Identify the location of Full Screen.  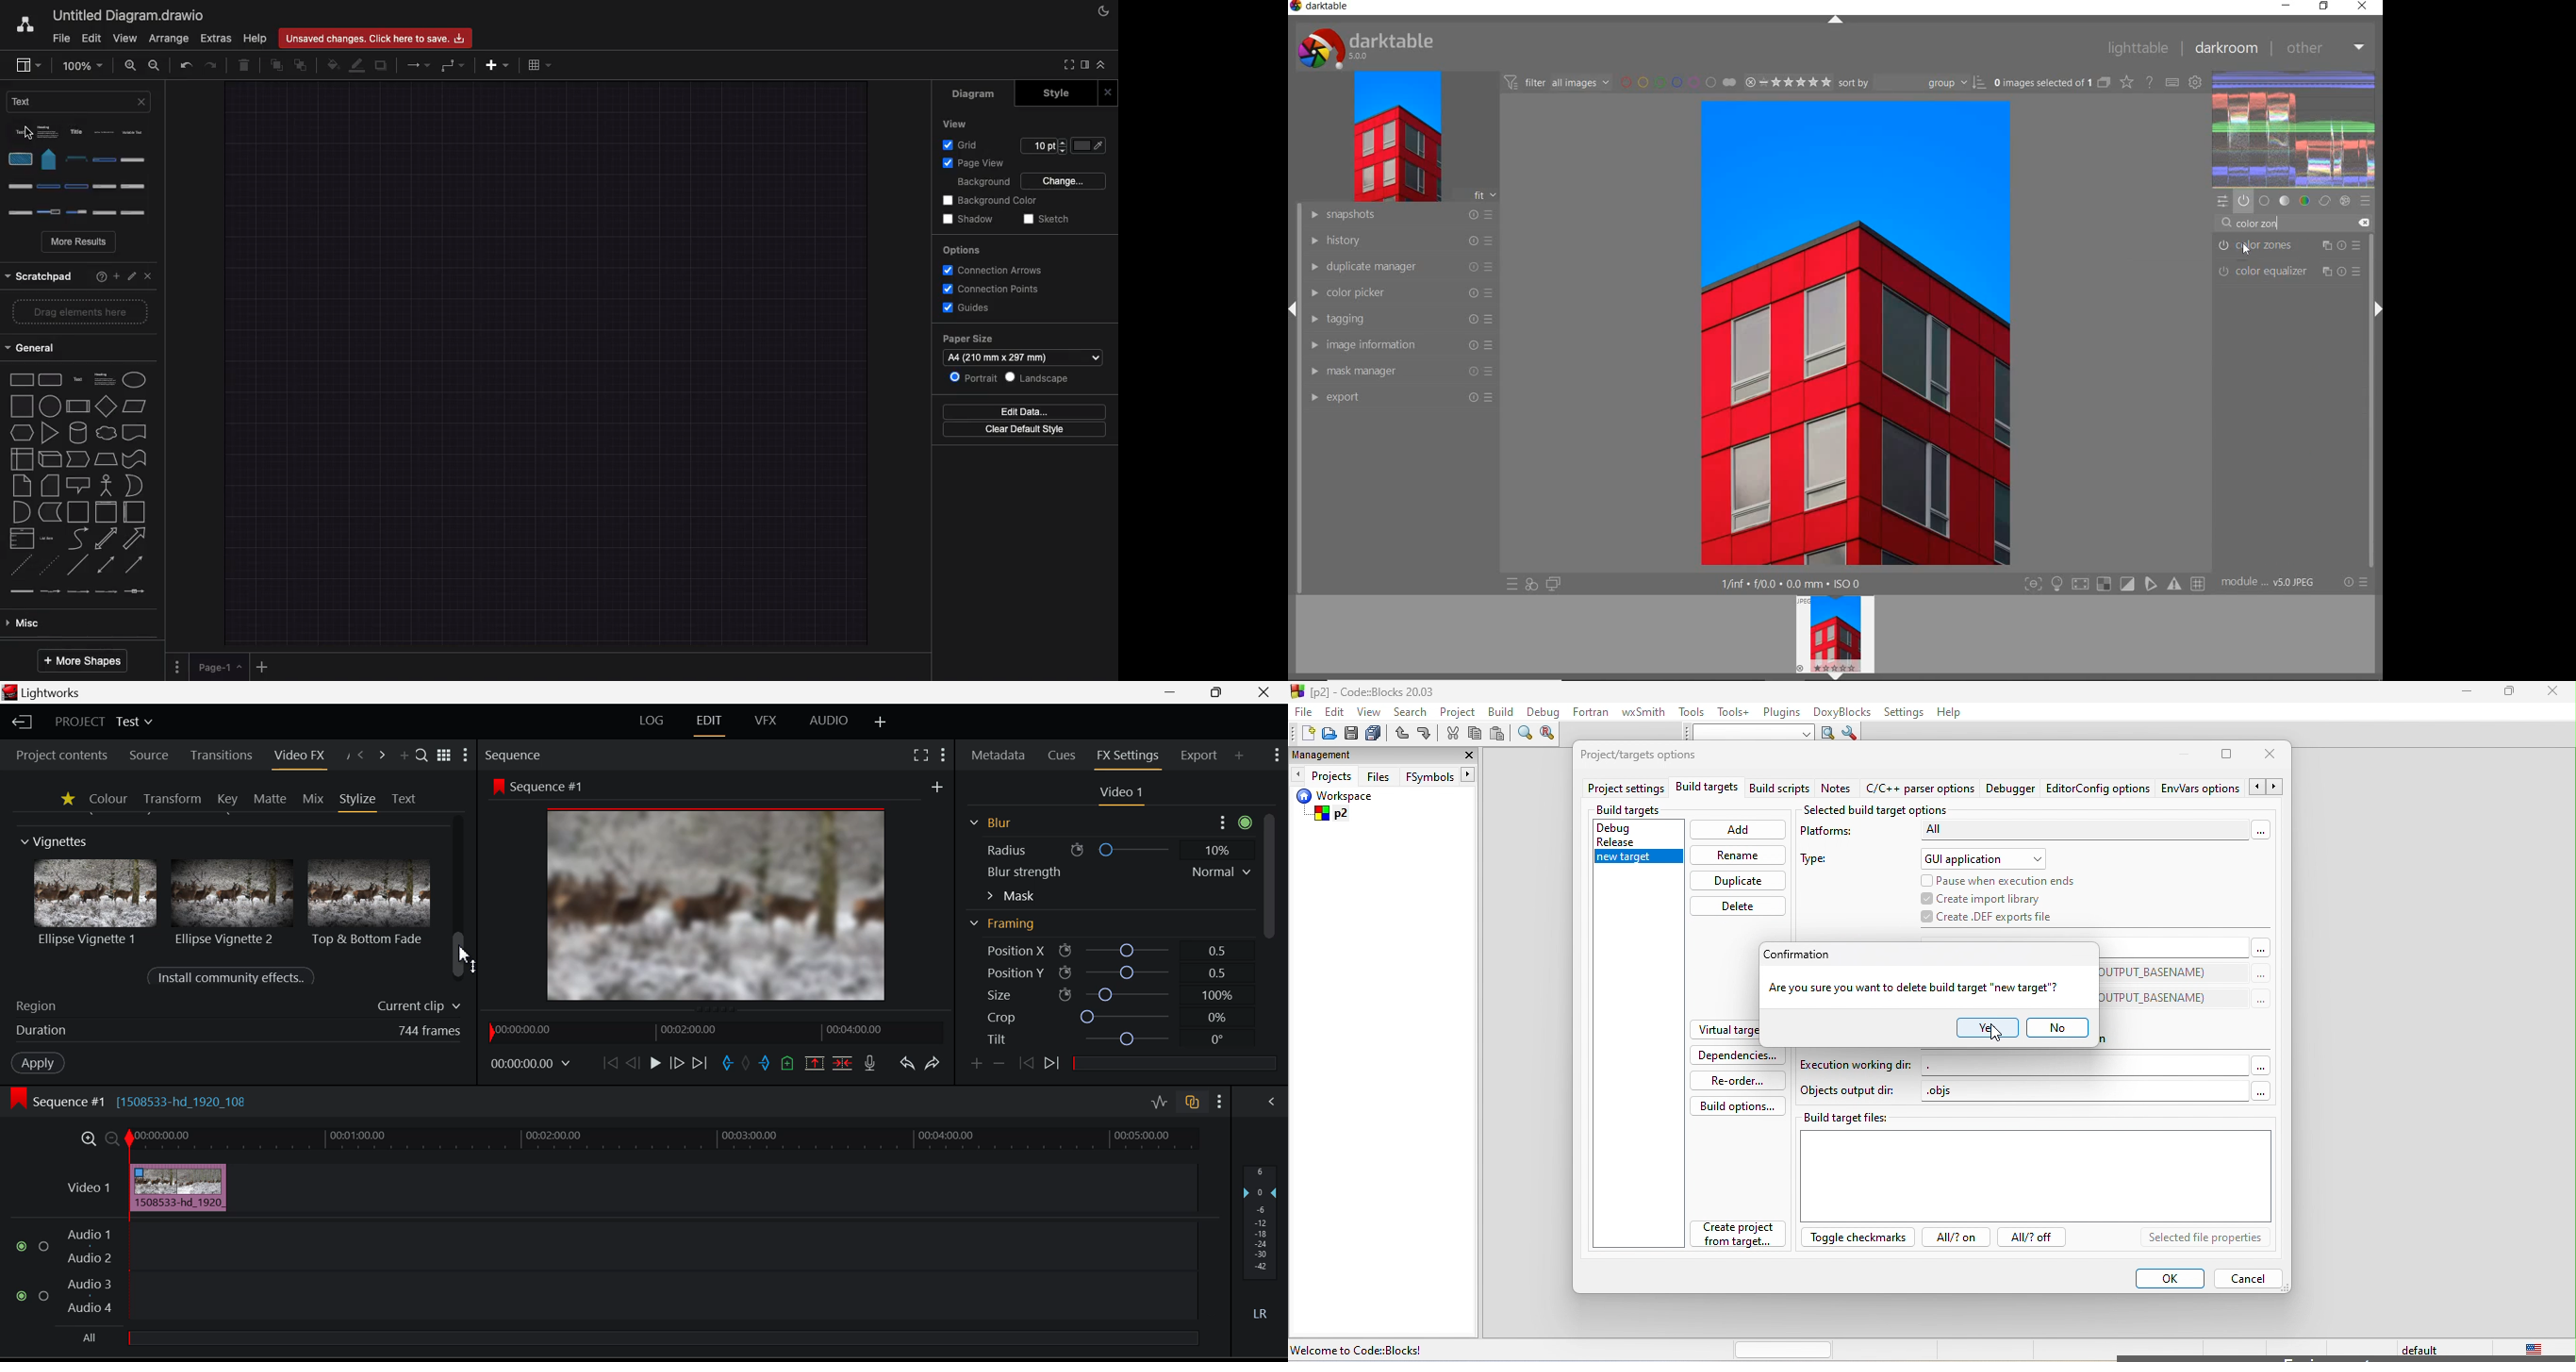
(920, 755).